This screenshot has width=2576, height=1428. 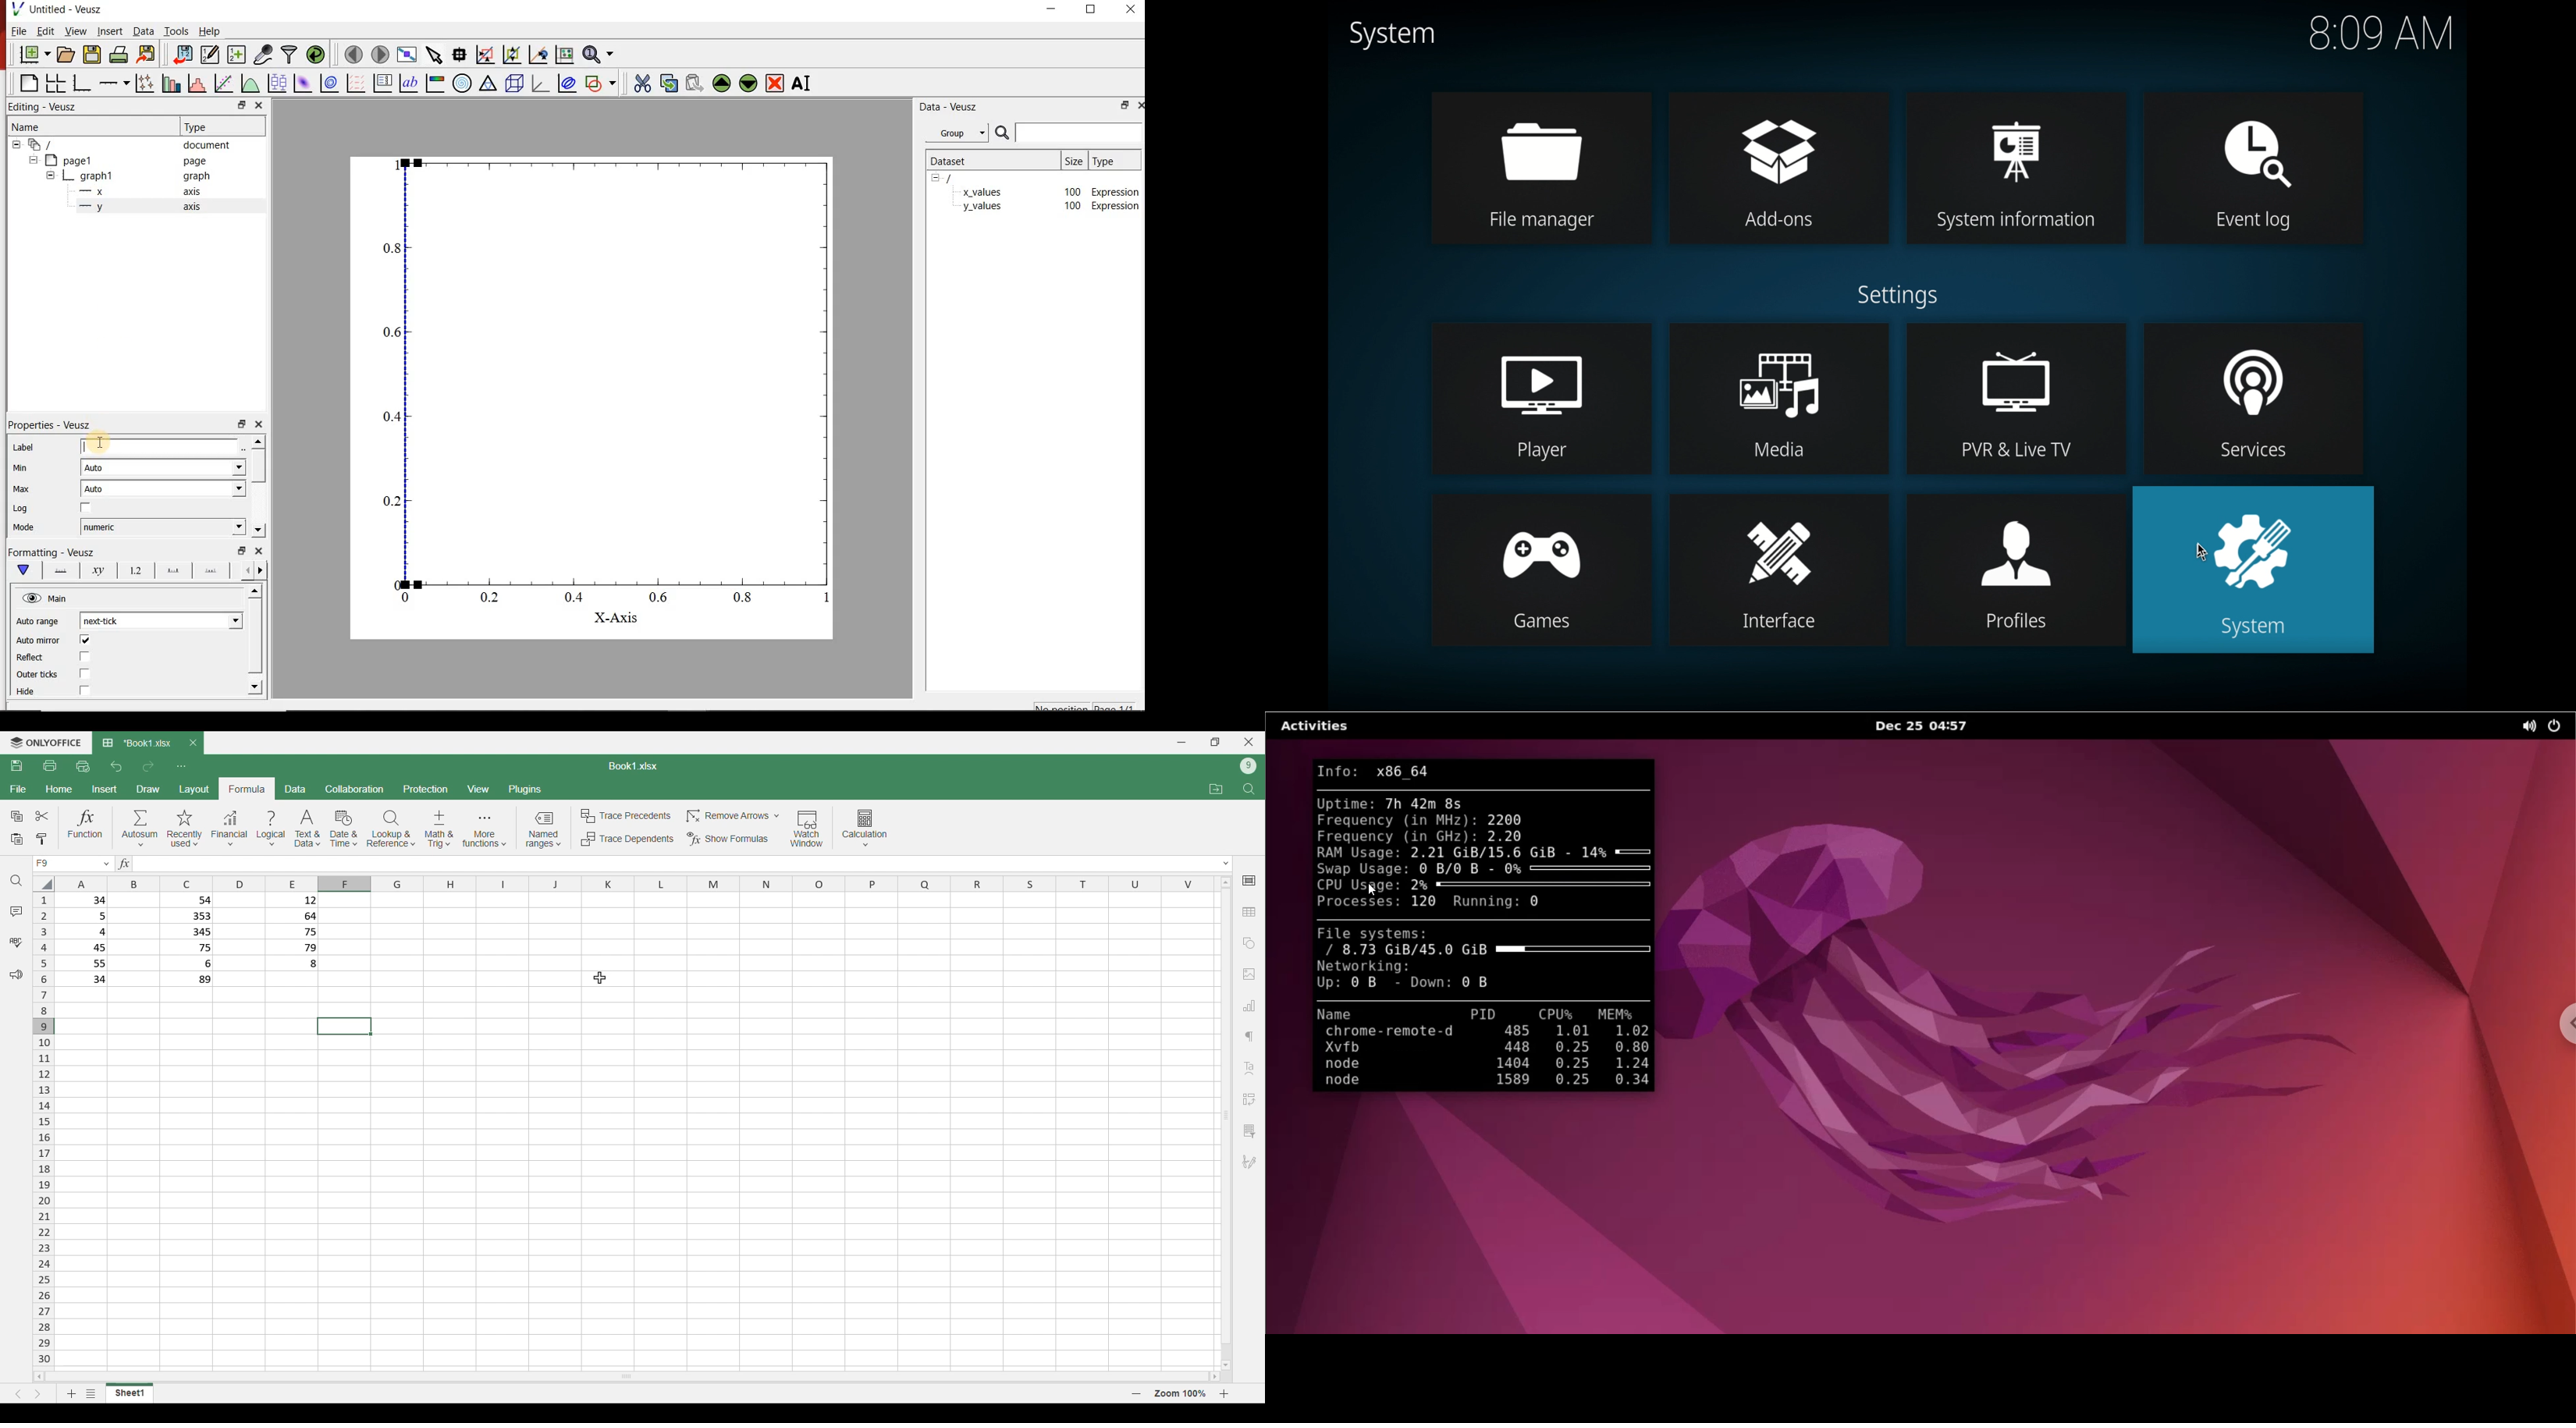 What do you see at coordinates (564, 55) in the screenshot?
I see `click to reset graph axes` at bounding box center [564, 55].